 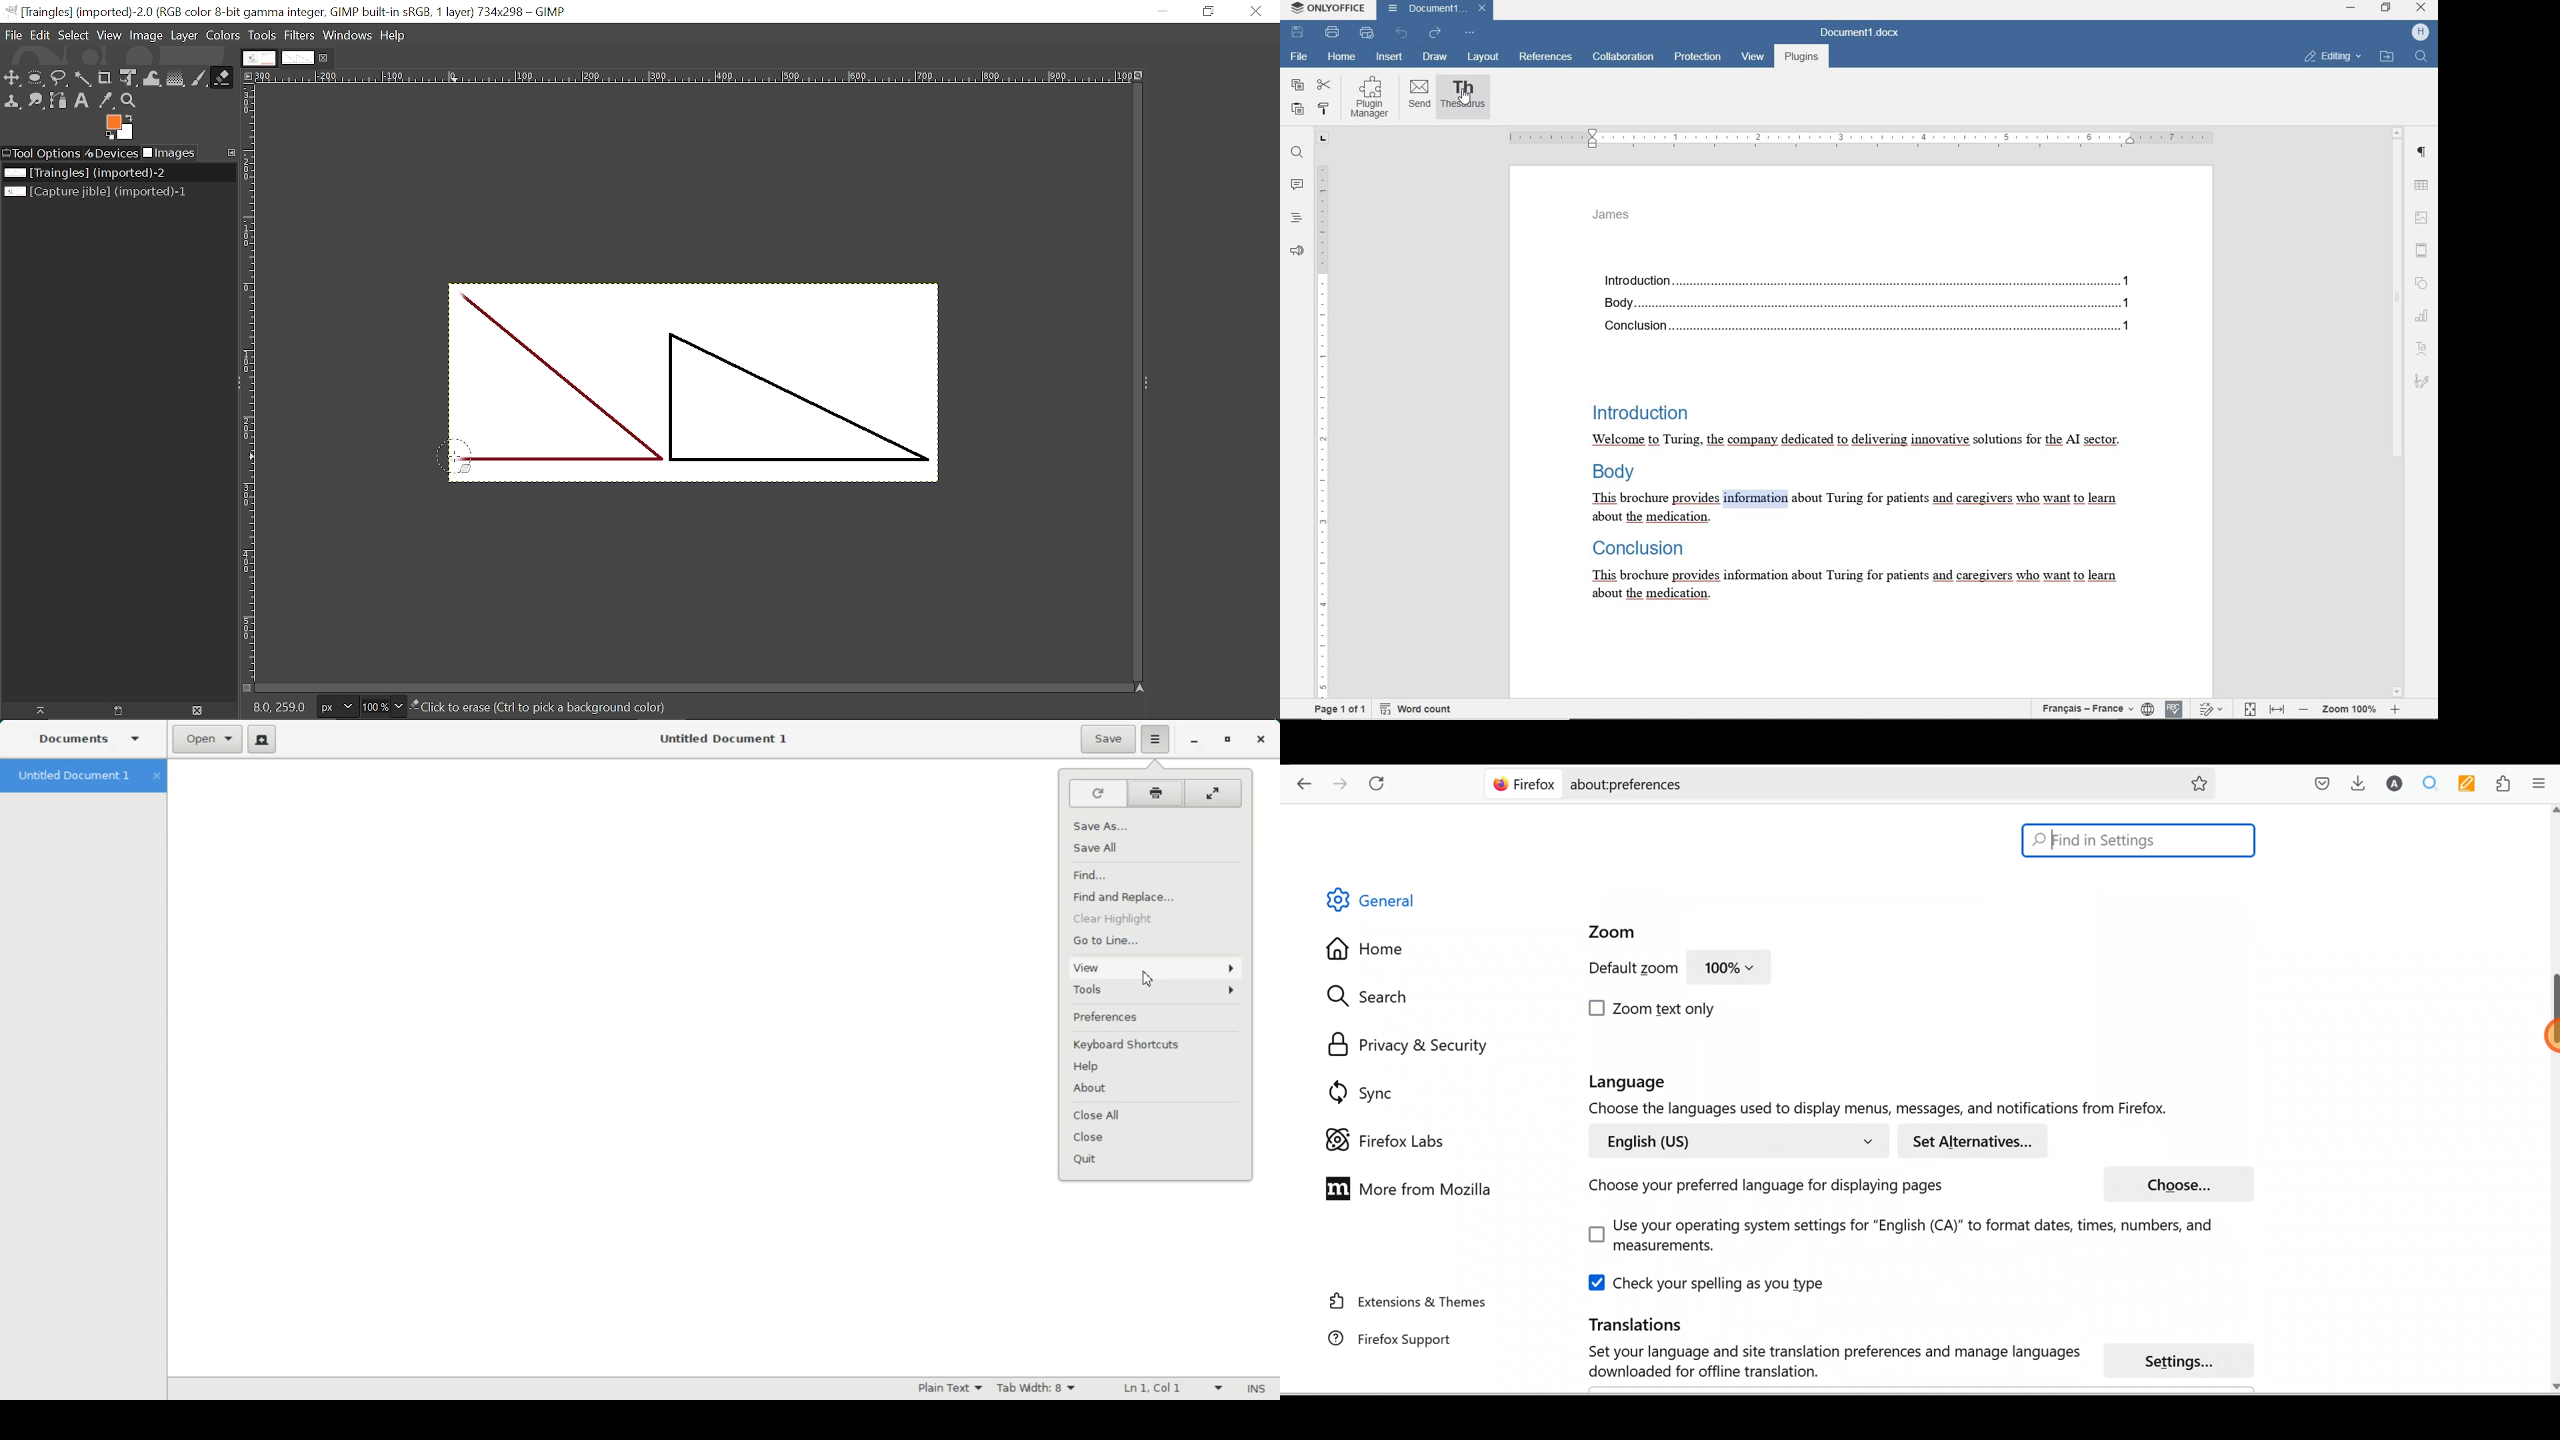 What do you see at coordinates (2411, 33) in the screenshot?
I see `profile` at bounding box center [2411, 33].